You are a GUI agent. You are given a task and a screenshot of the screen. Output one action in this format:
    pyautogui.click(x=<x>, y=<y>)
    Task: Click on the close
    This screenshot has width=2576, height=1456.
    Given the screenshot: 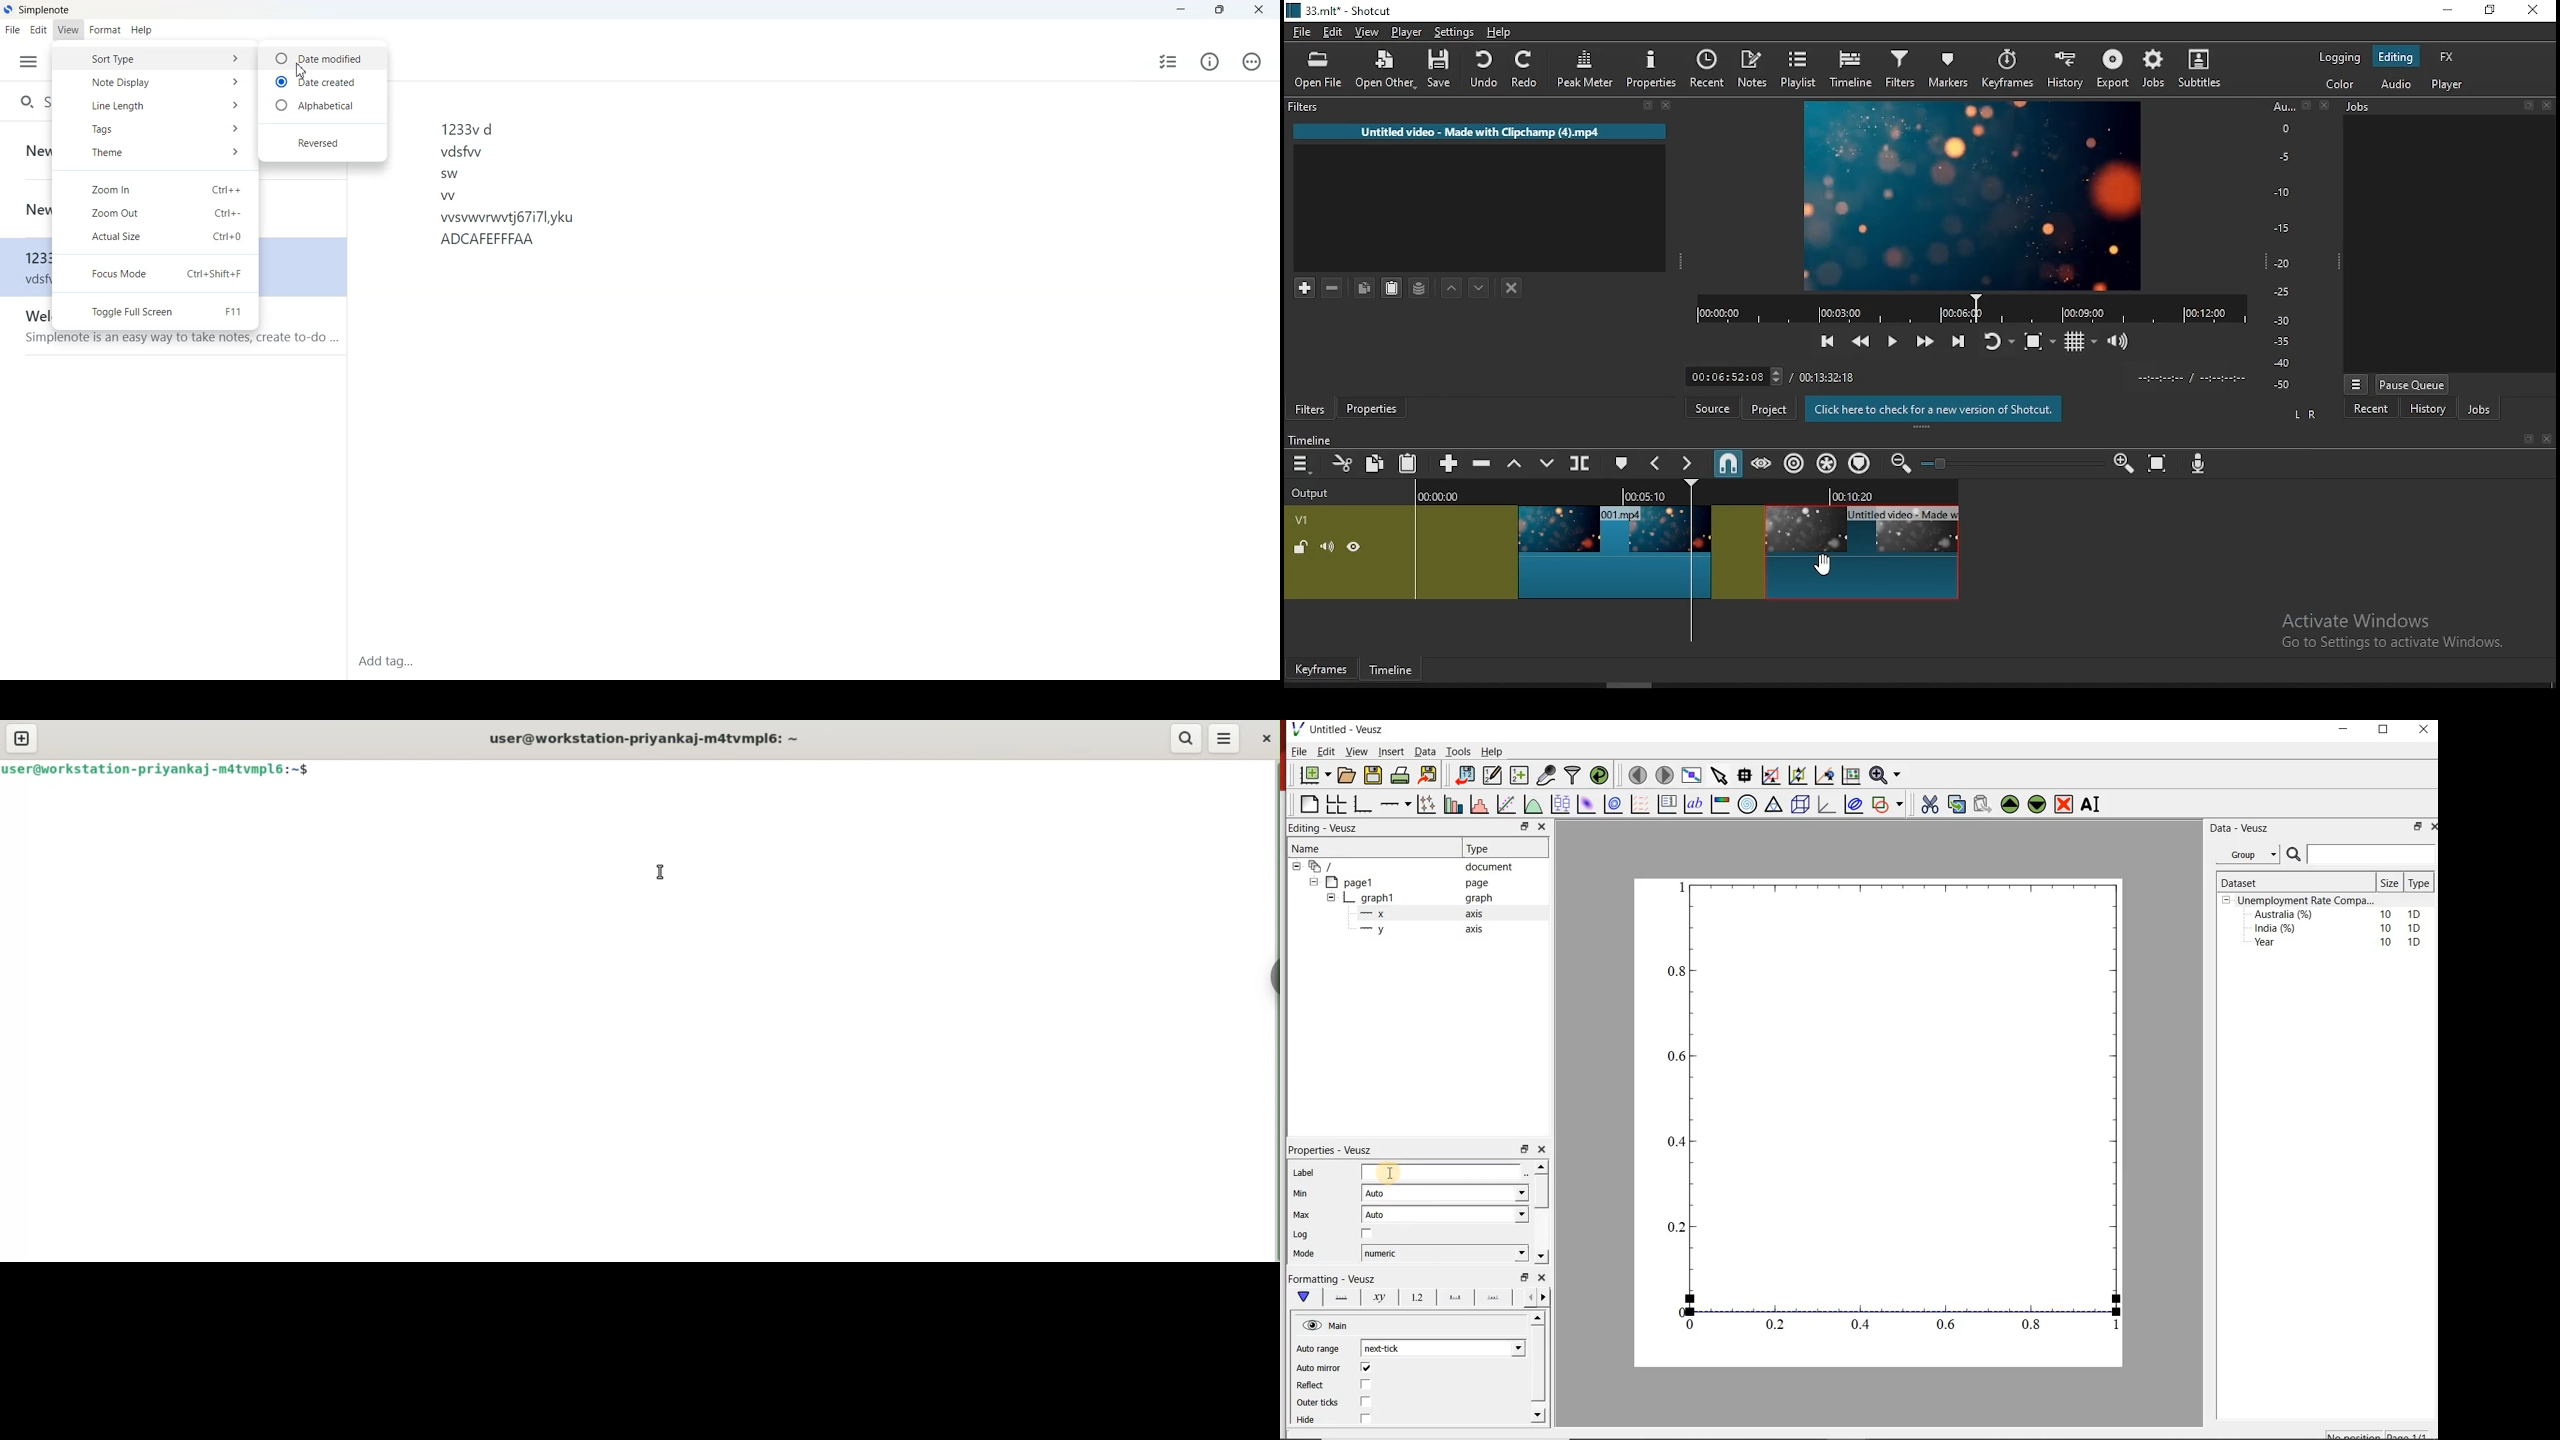 What is the action you would take?
    pyautogui.click(x=2423, y=732)
    